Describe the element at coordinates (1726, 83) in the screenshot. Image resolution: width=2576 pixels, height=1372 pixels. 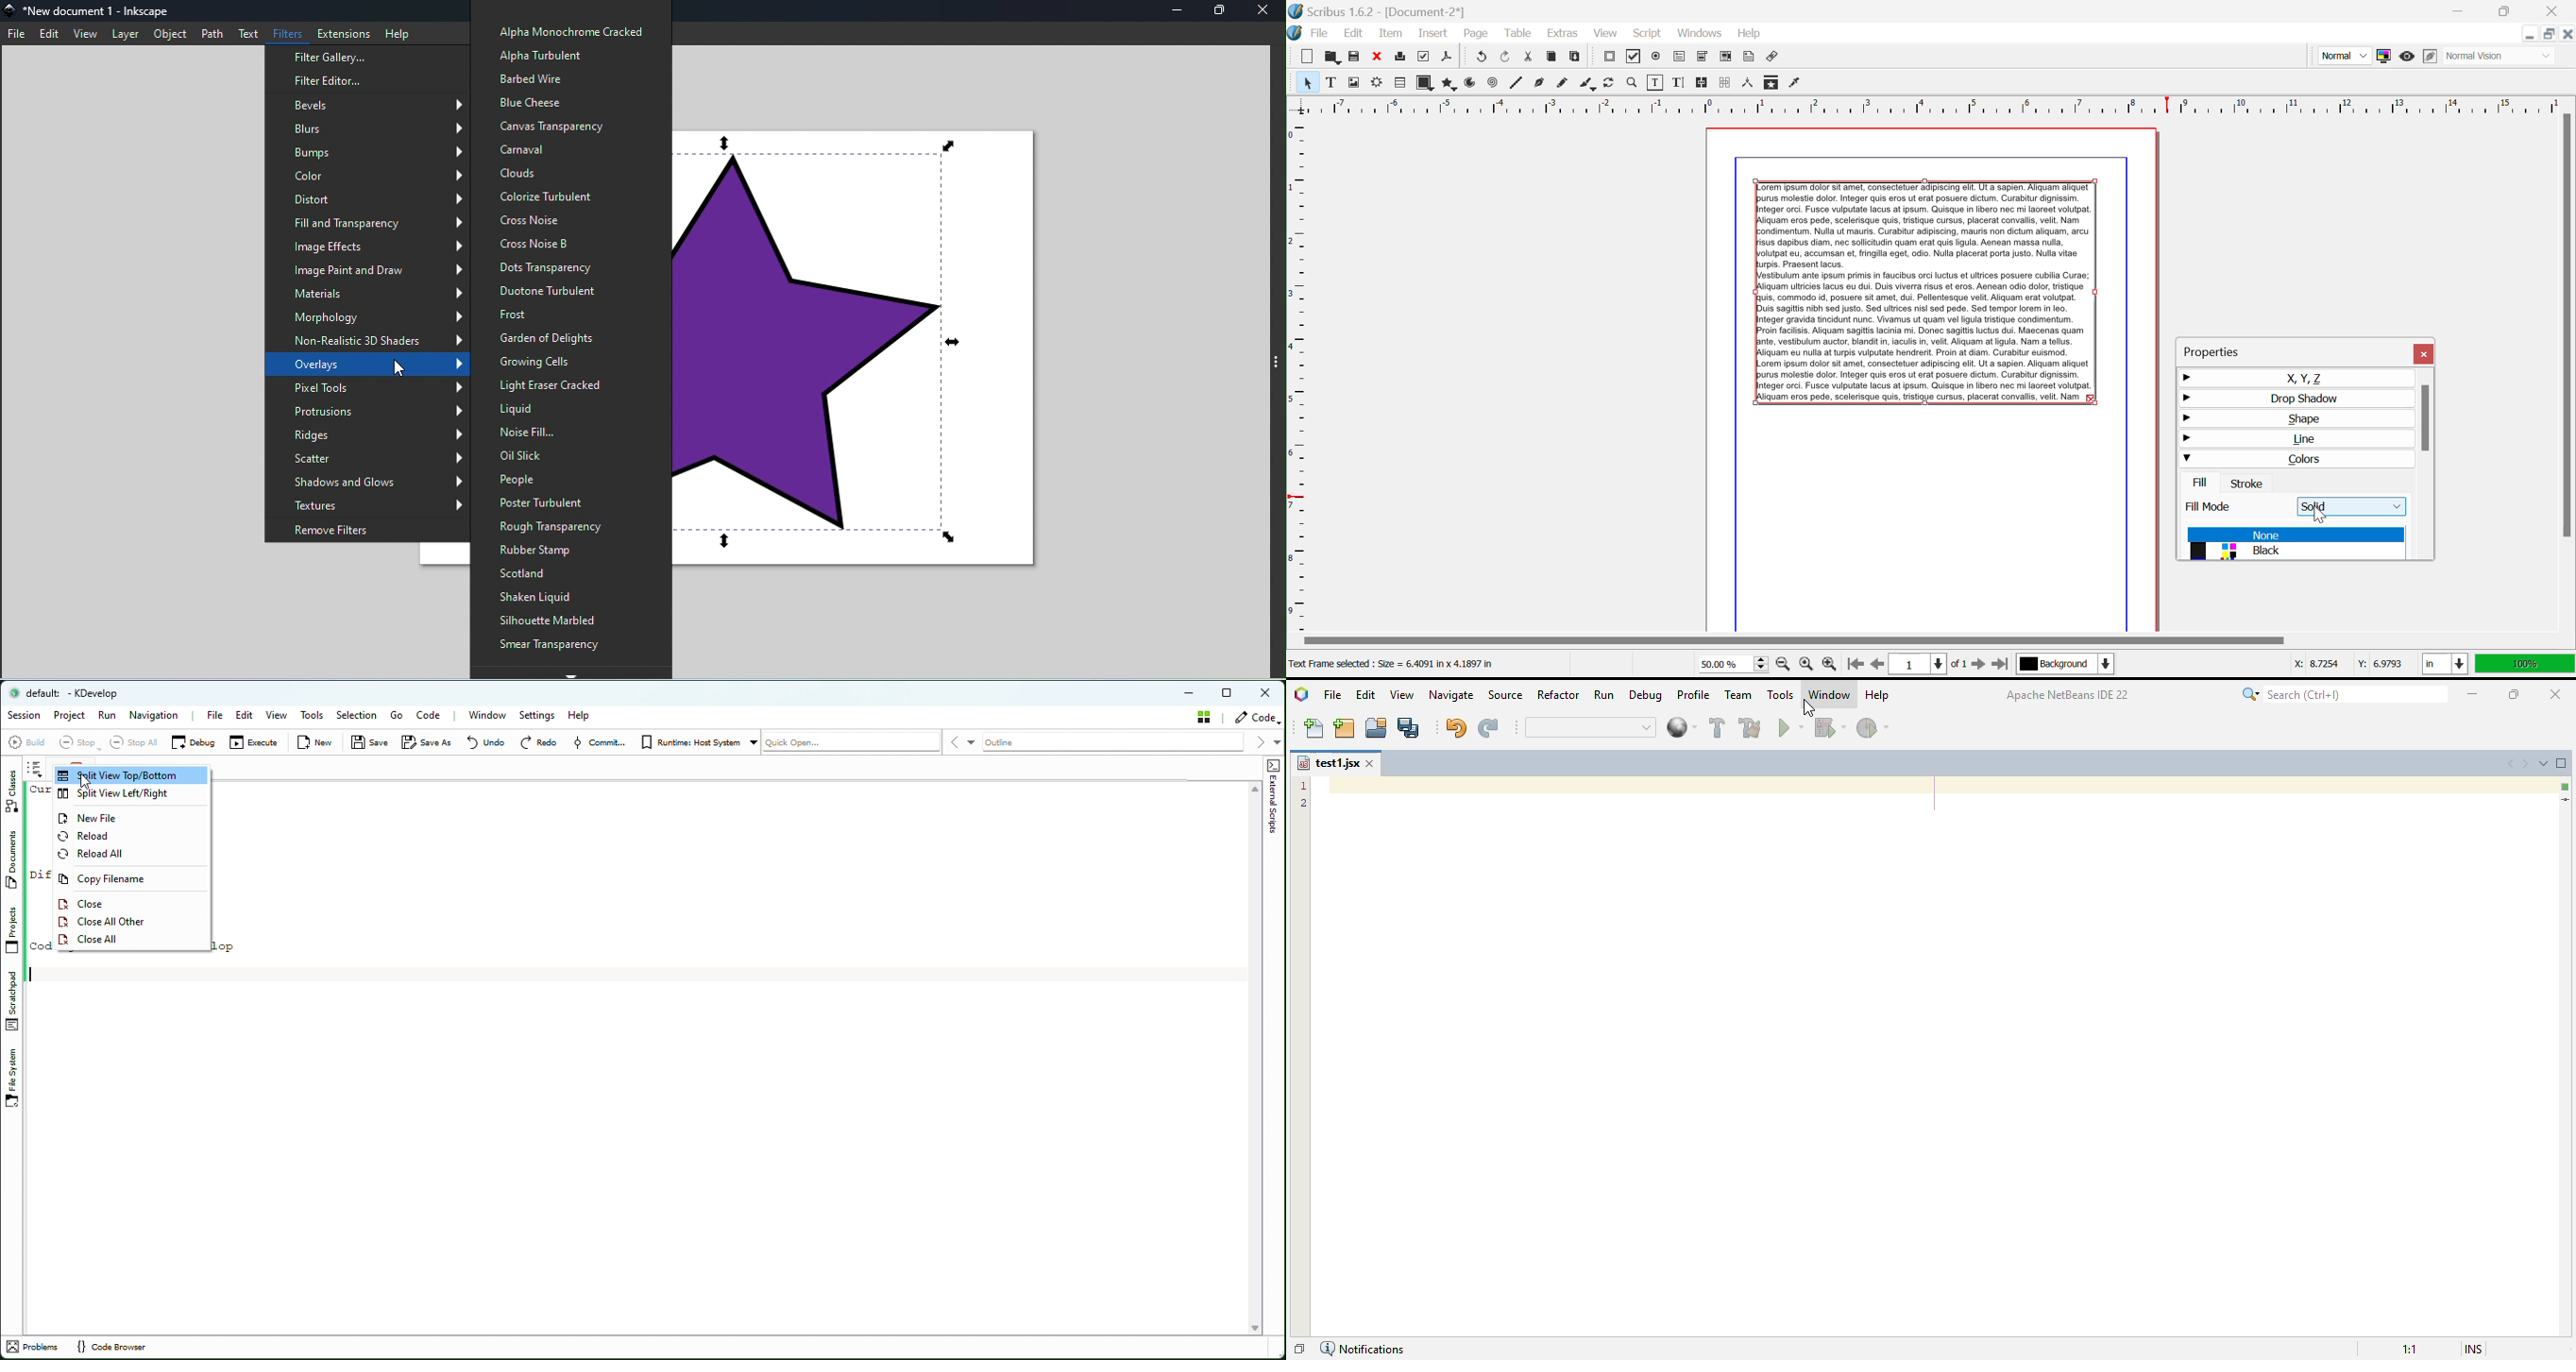
I see `Delink Frames` at that location.